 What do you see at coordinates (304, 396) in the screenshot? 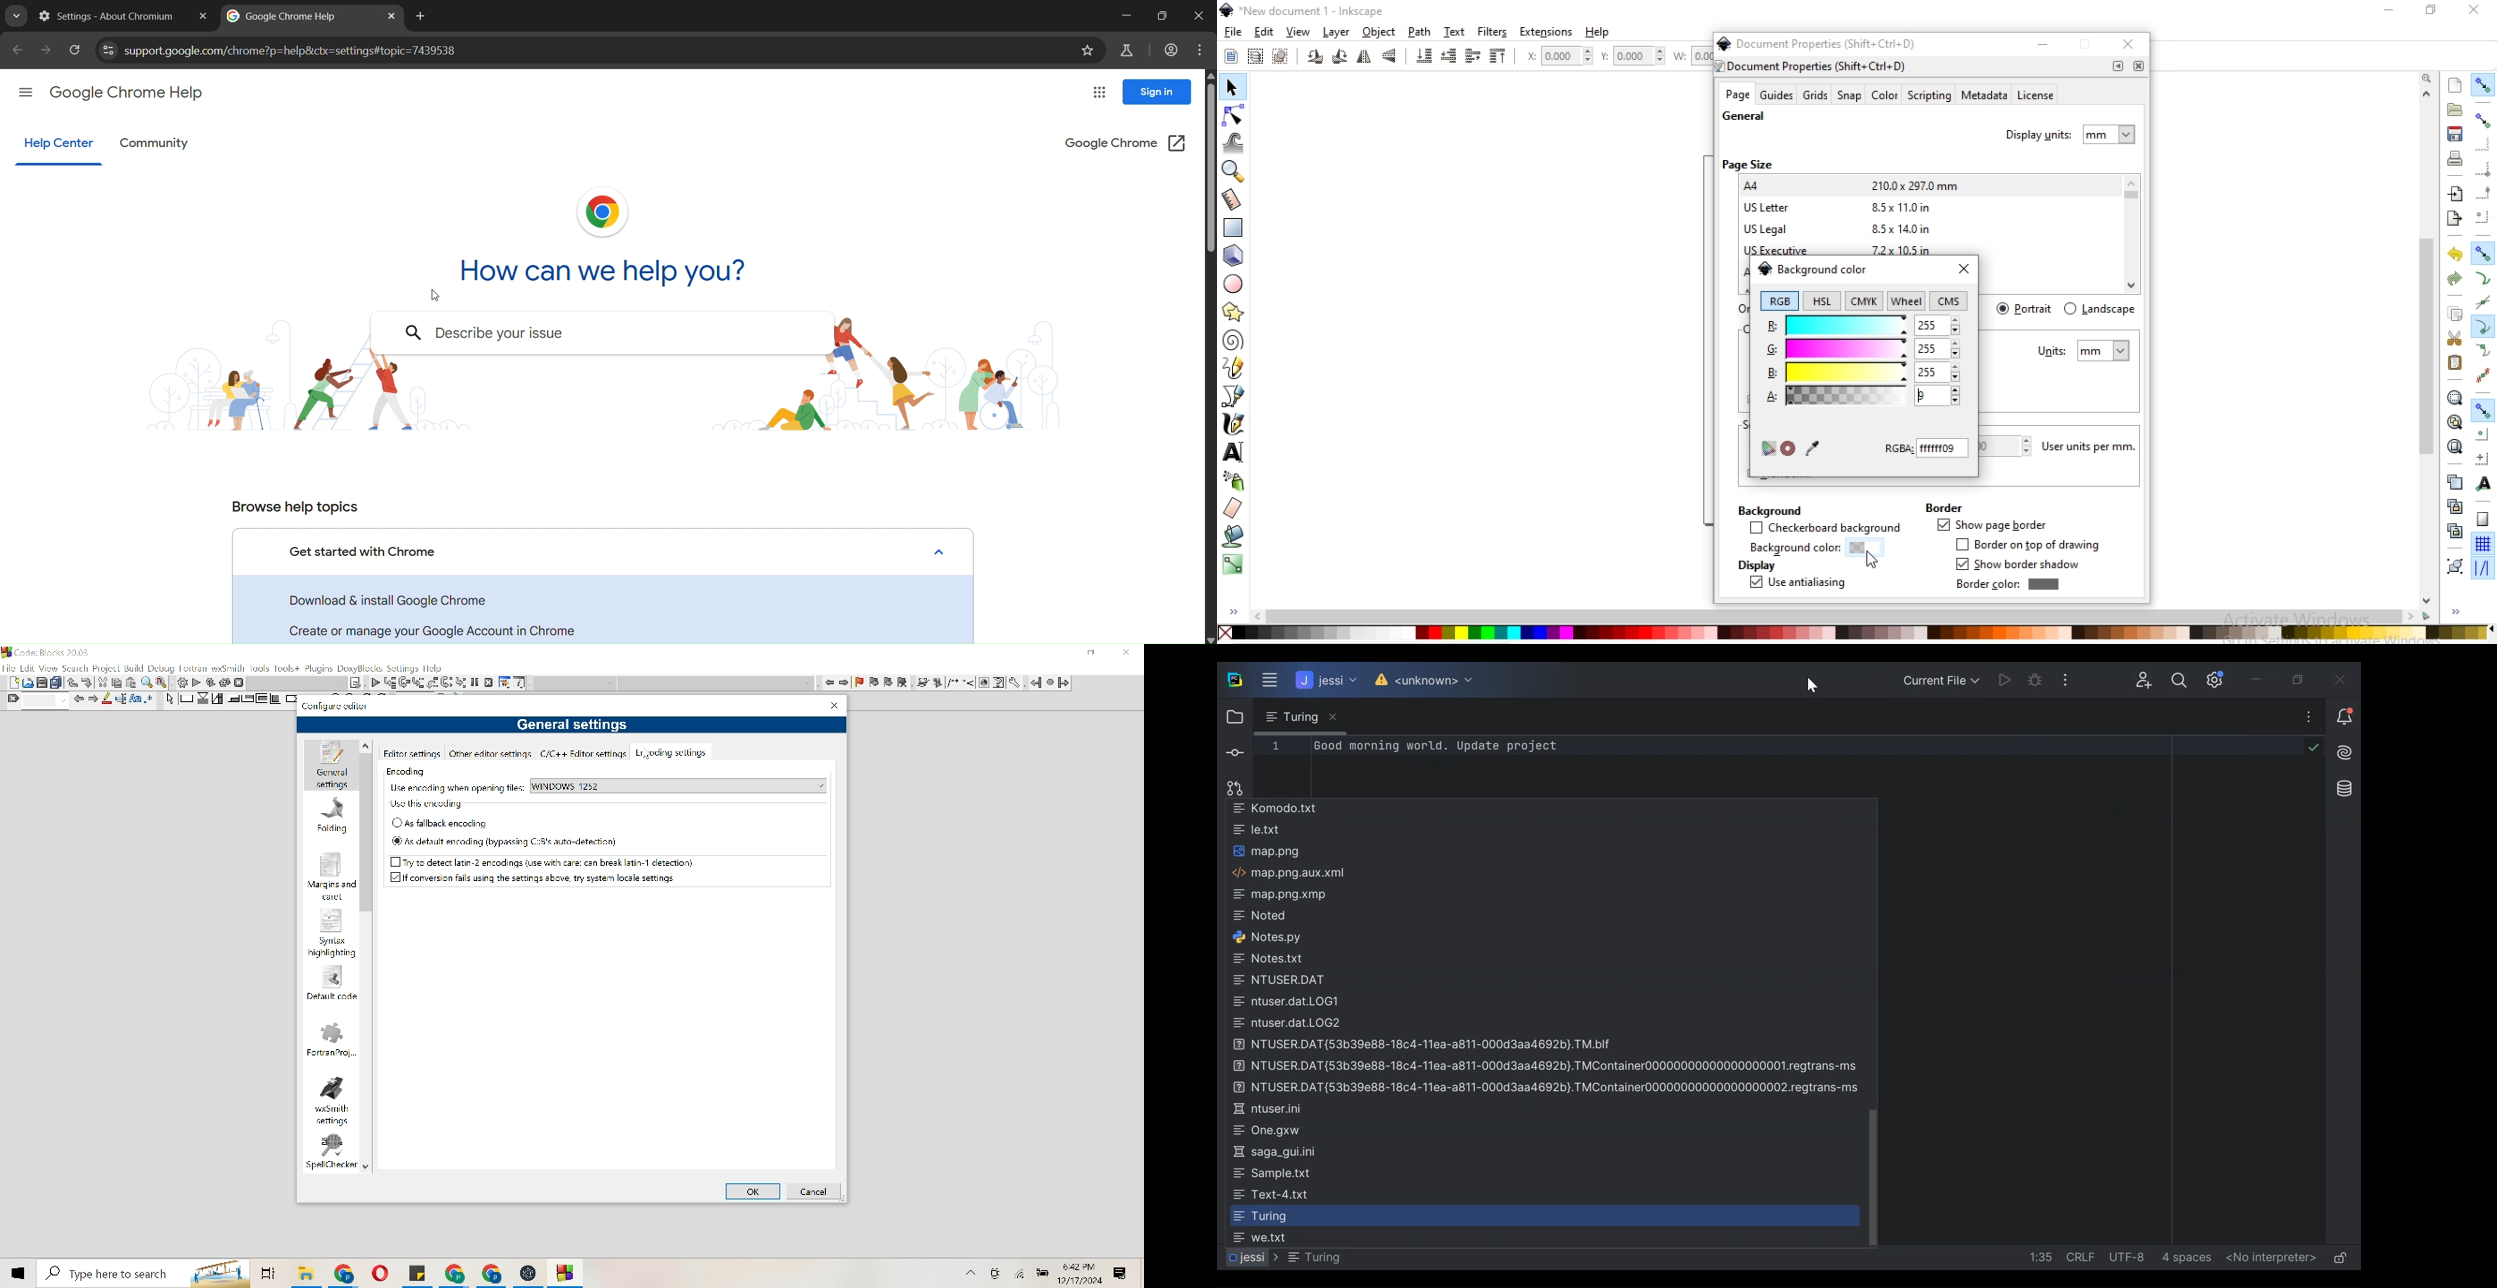
I see `image` at bounding box center [304, 396].